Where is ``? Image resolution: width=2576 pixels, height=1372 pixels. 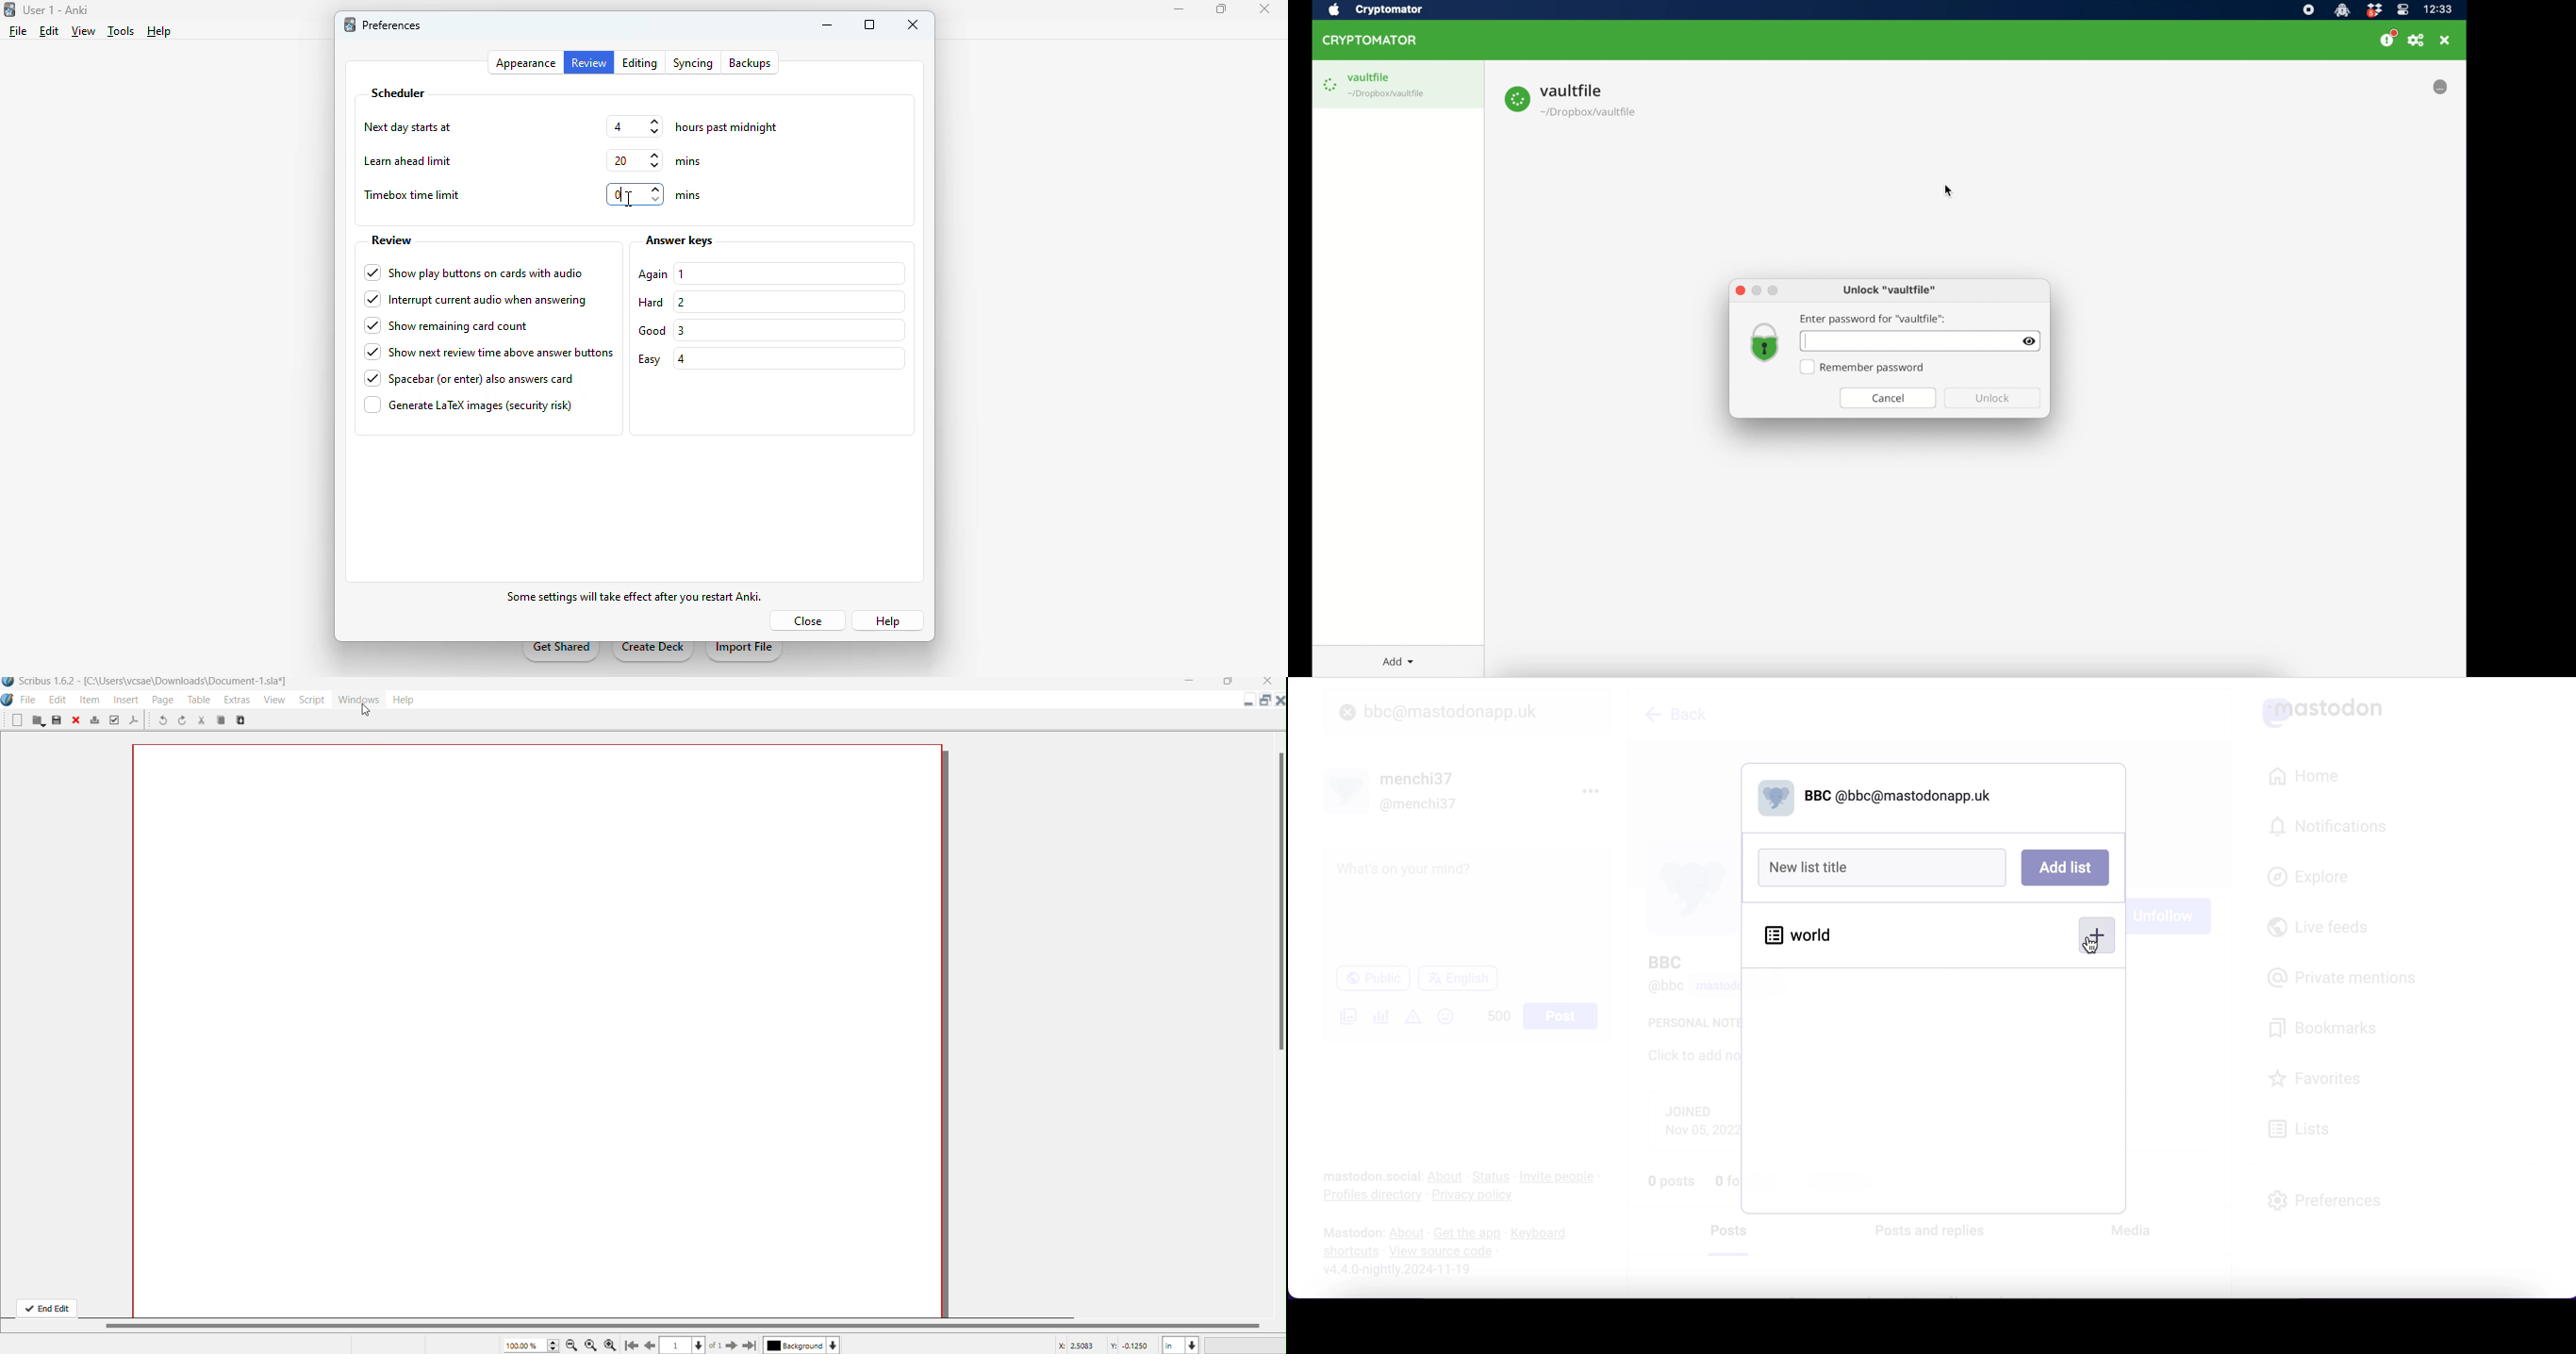
 is located at coordinates (204, 719).